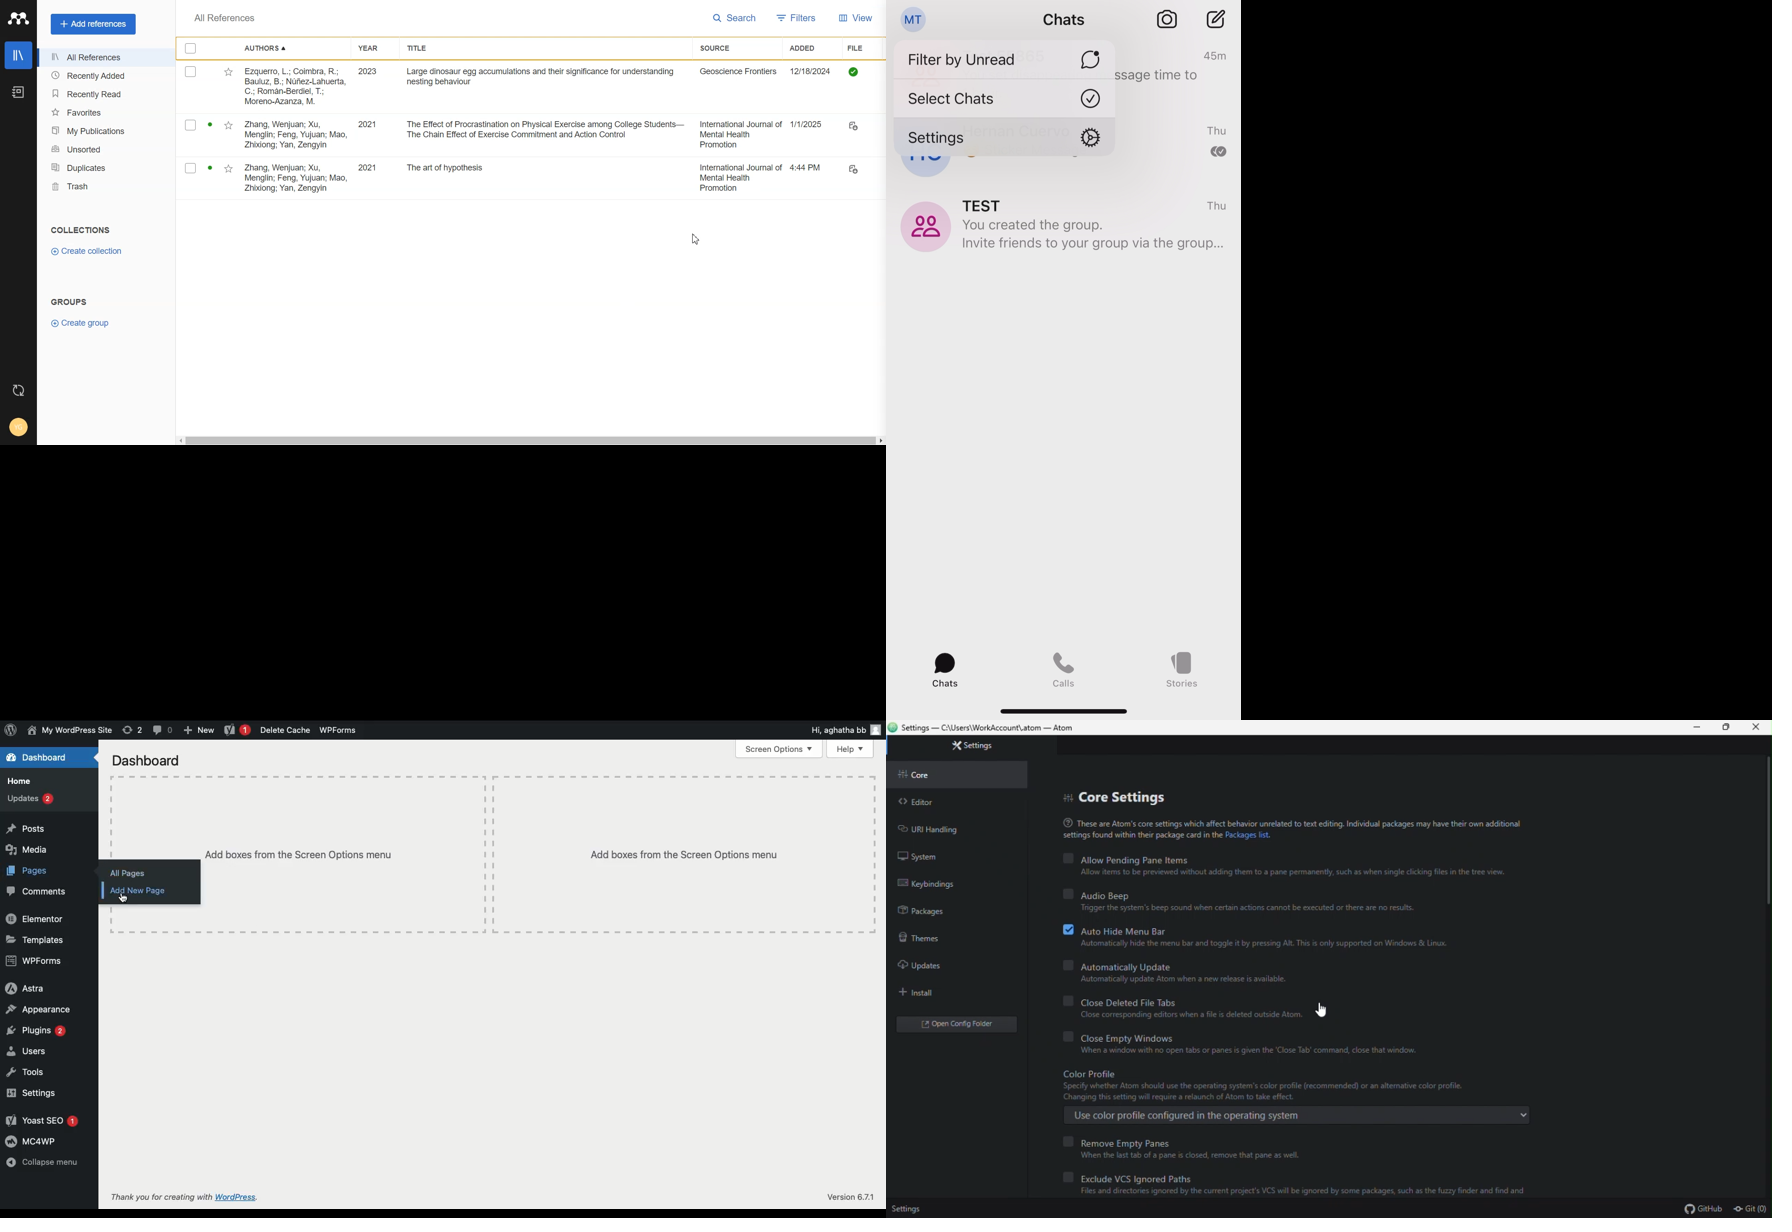 The height and width of the screenshot is (1232, 1792). Describe the element at coordinates (18, 390) in the screenshot. I see `Auto sync` at that location.